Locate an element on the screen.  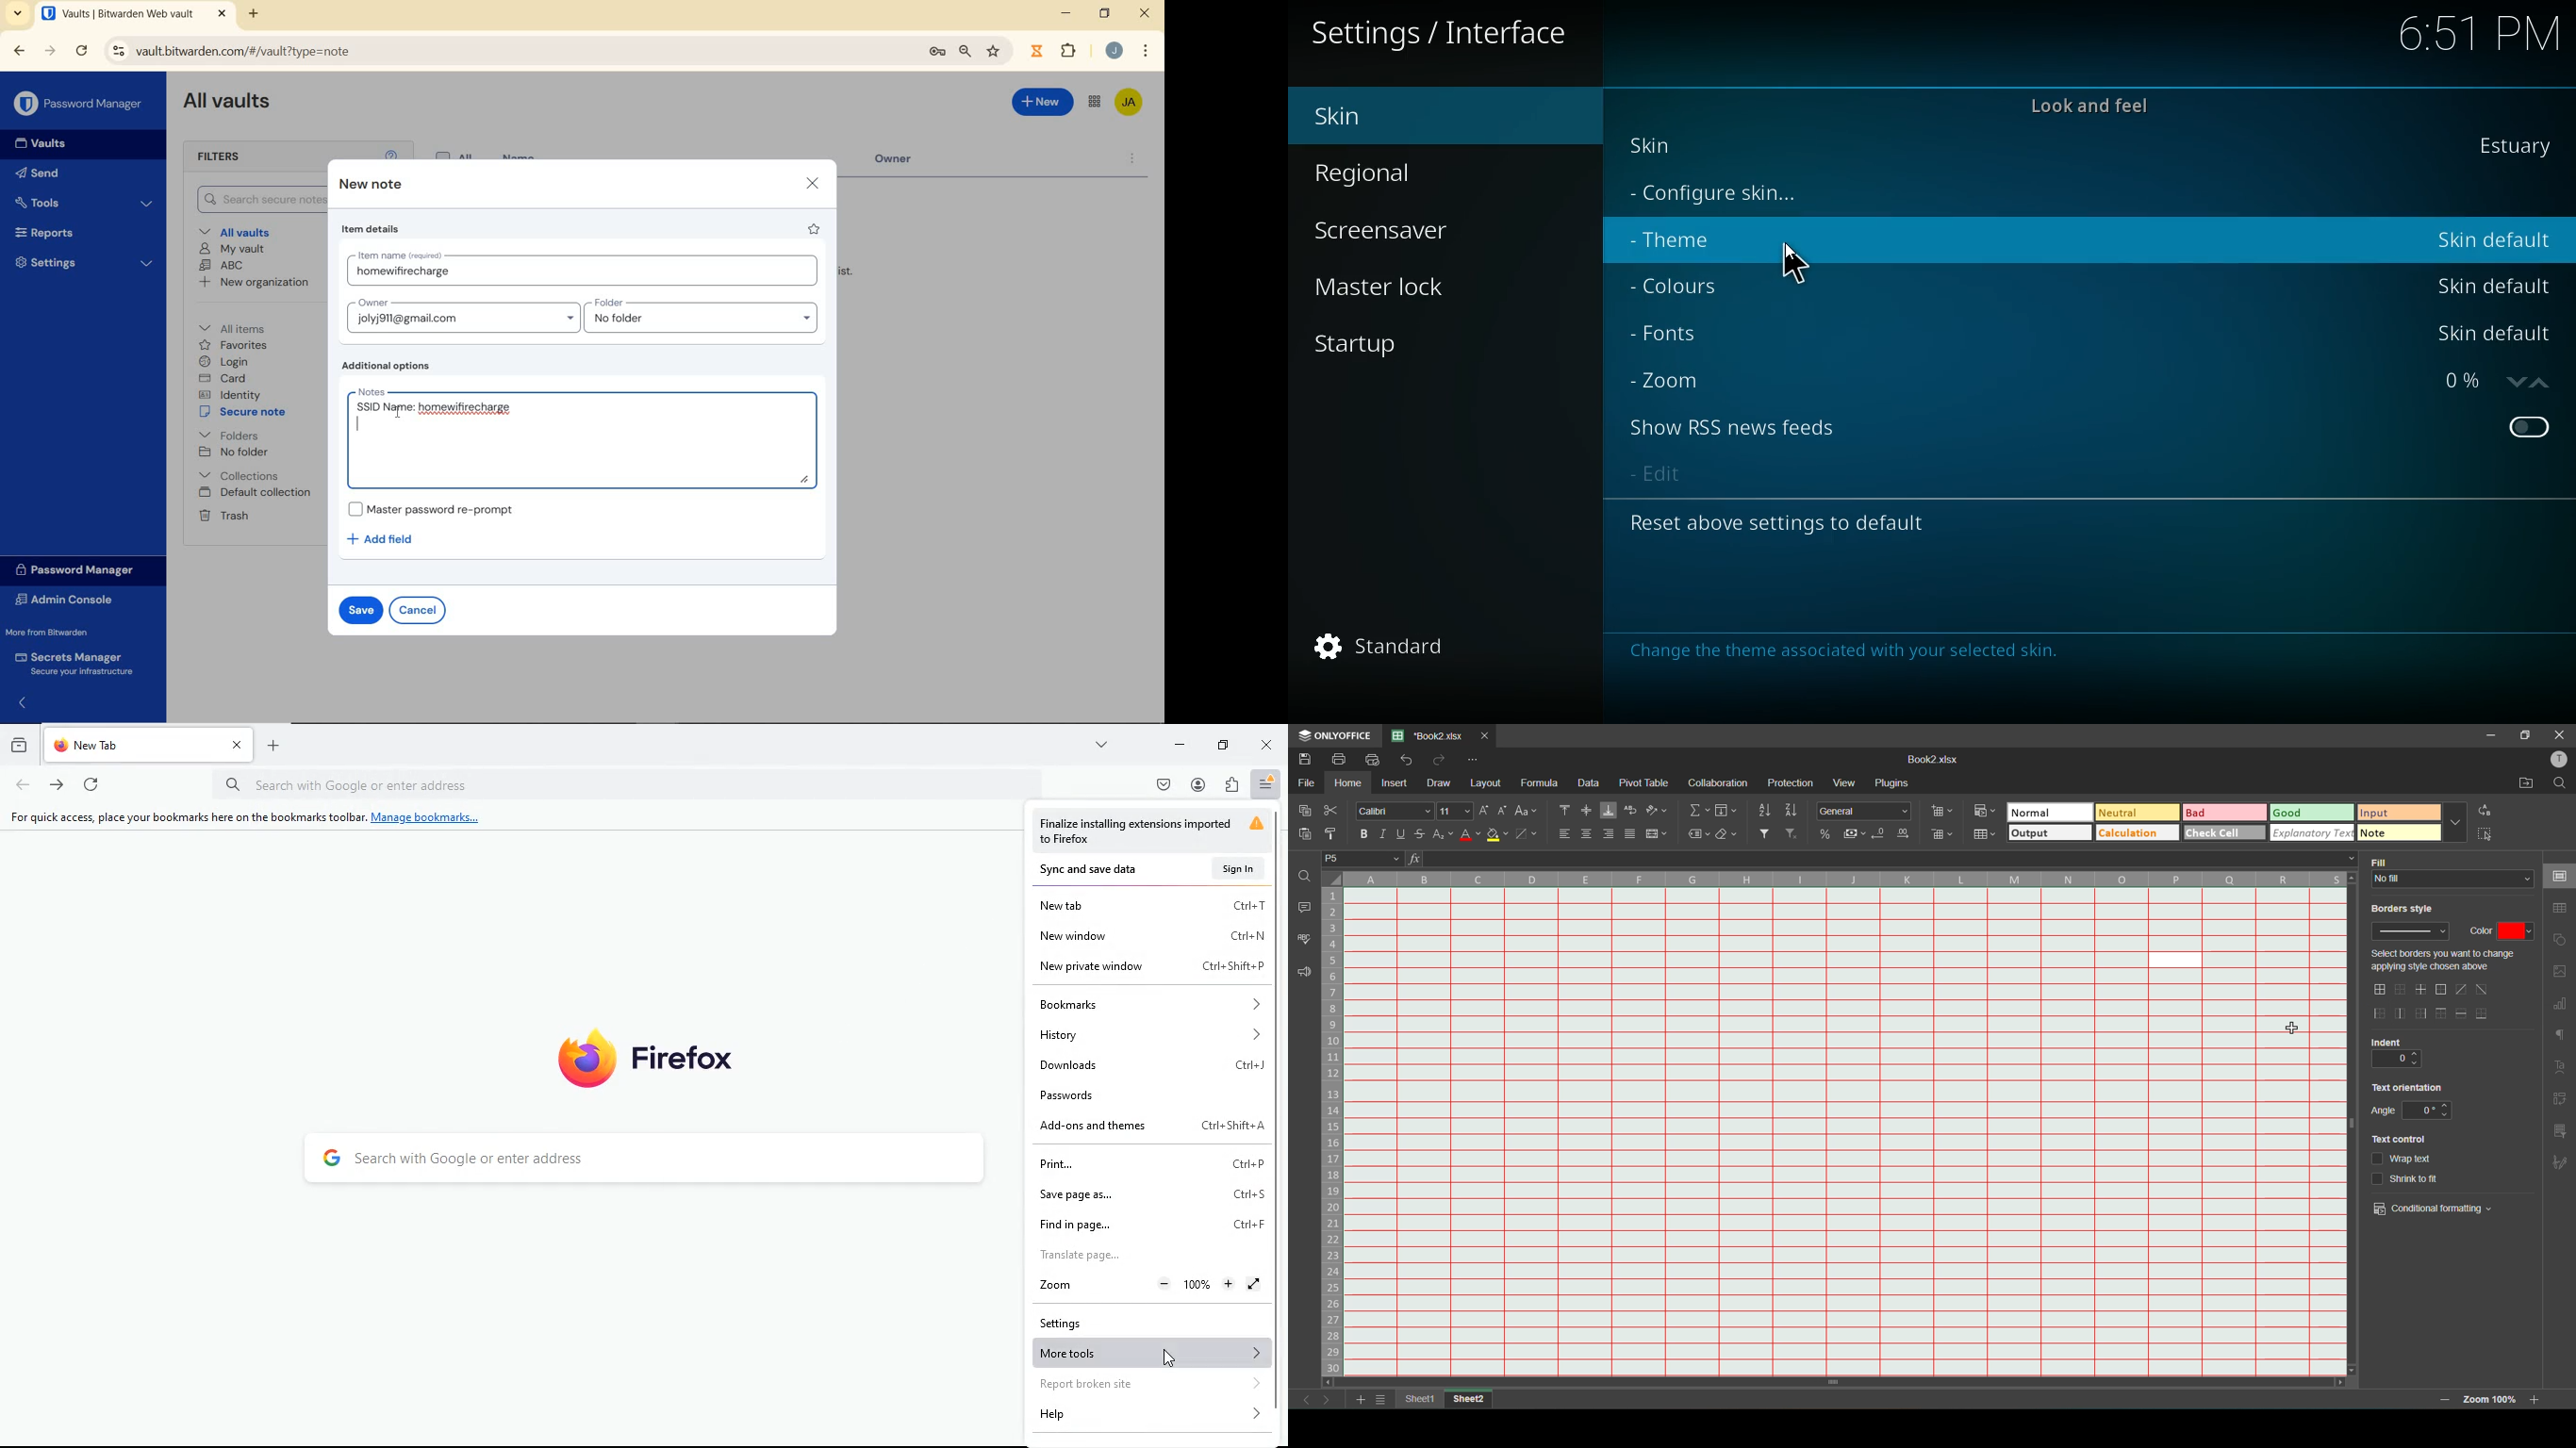
print is located at coordinates (1152, 1165).